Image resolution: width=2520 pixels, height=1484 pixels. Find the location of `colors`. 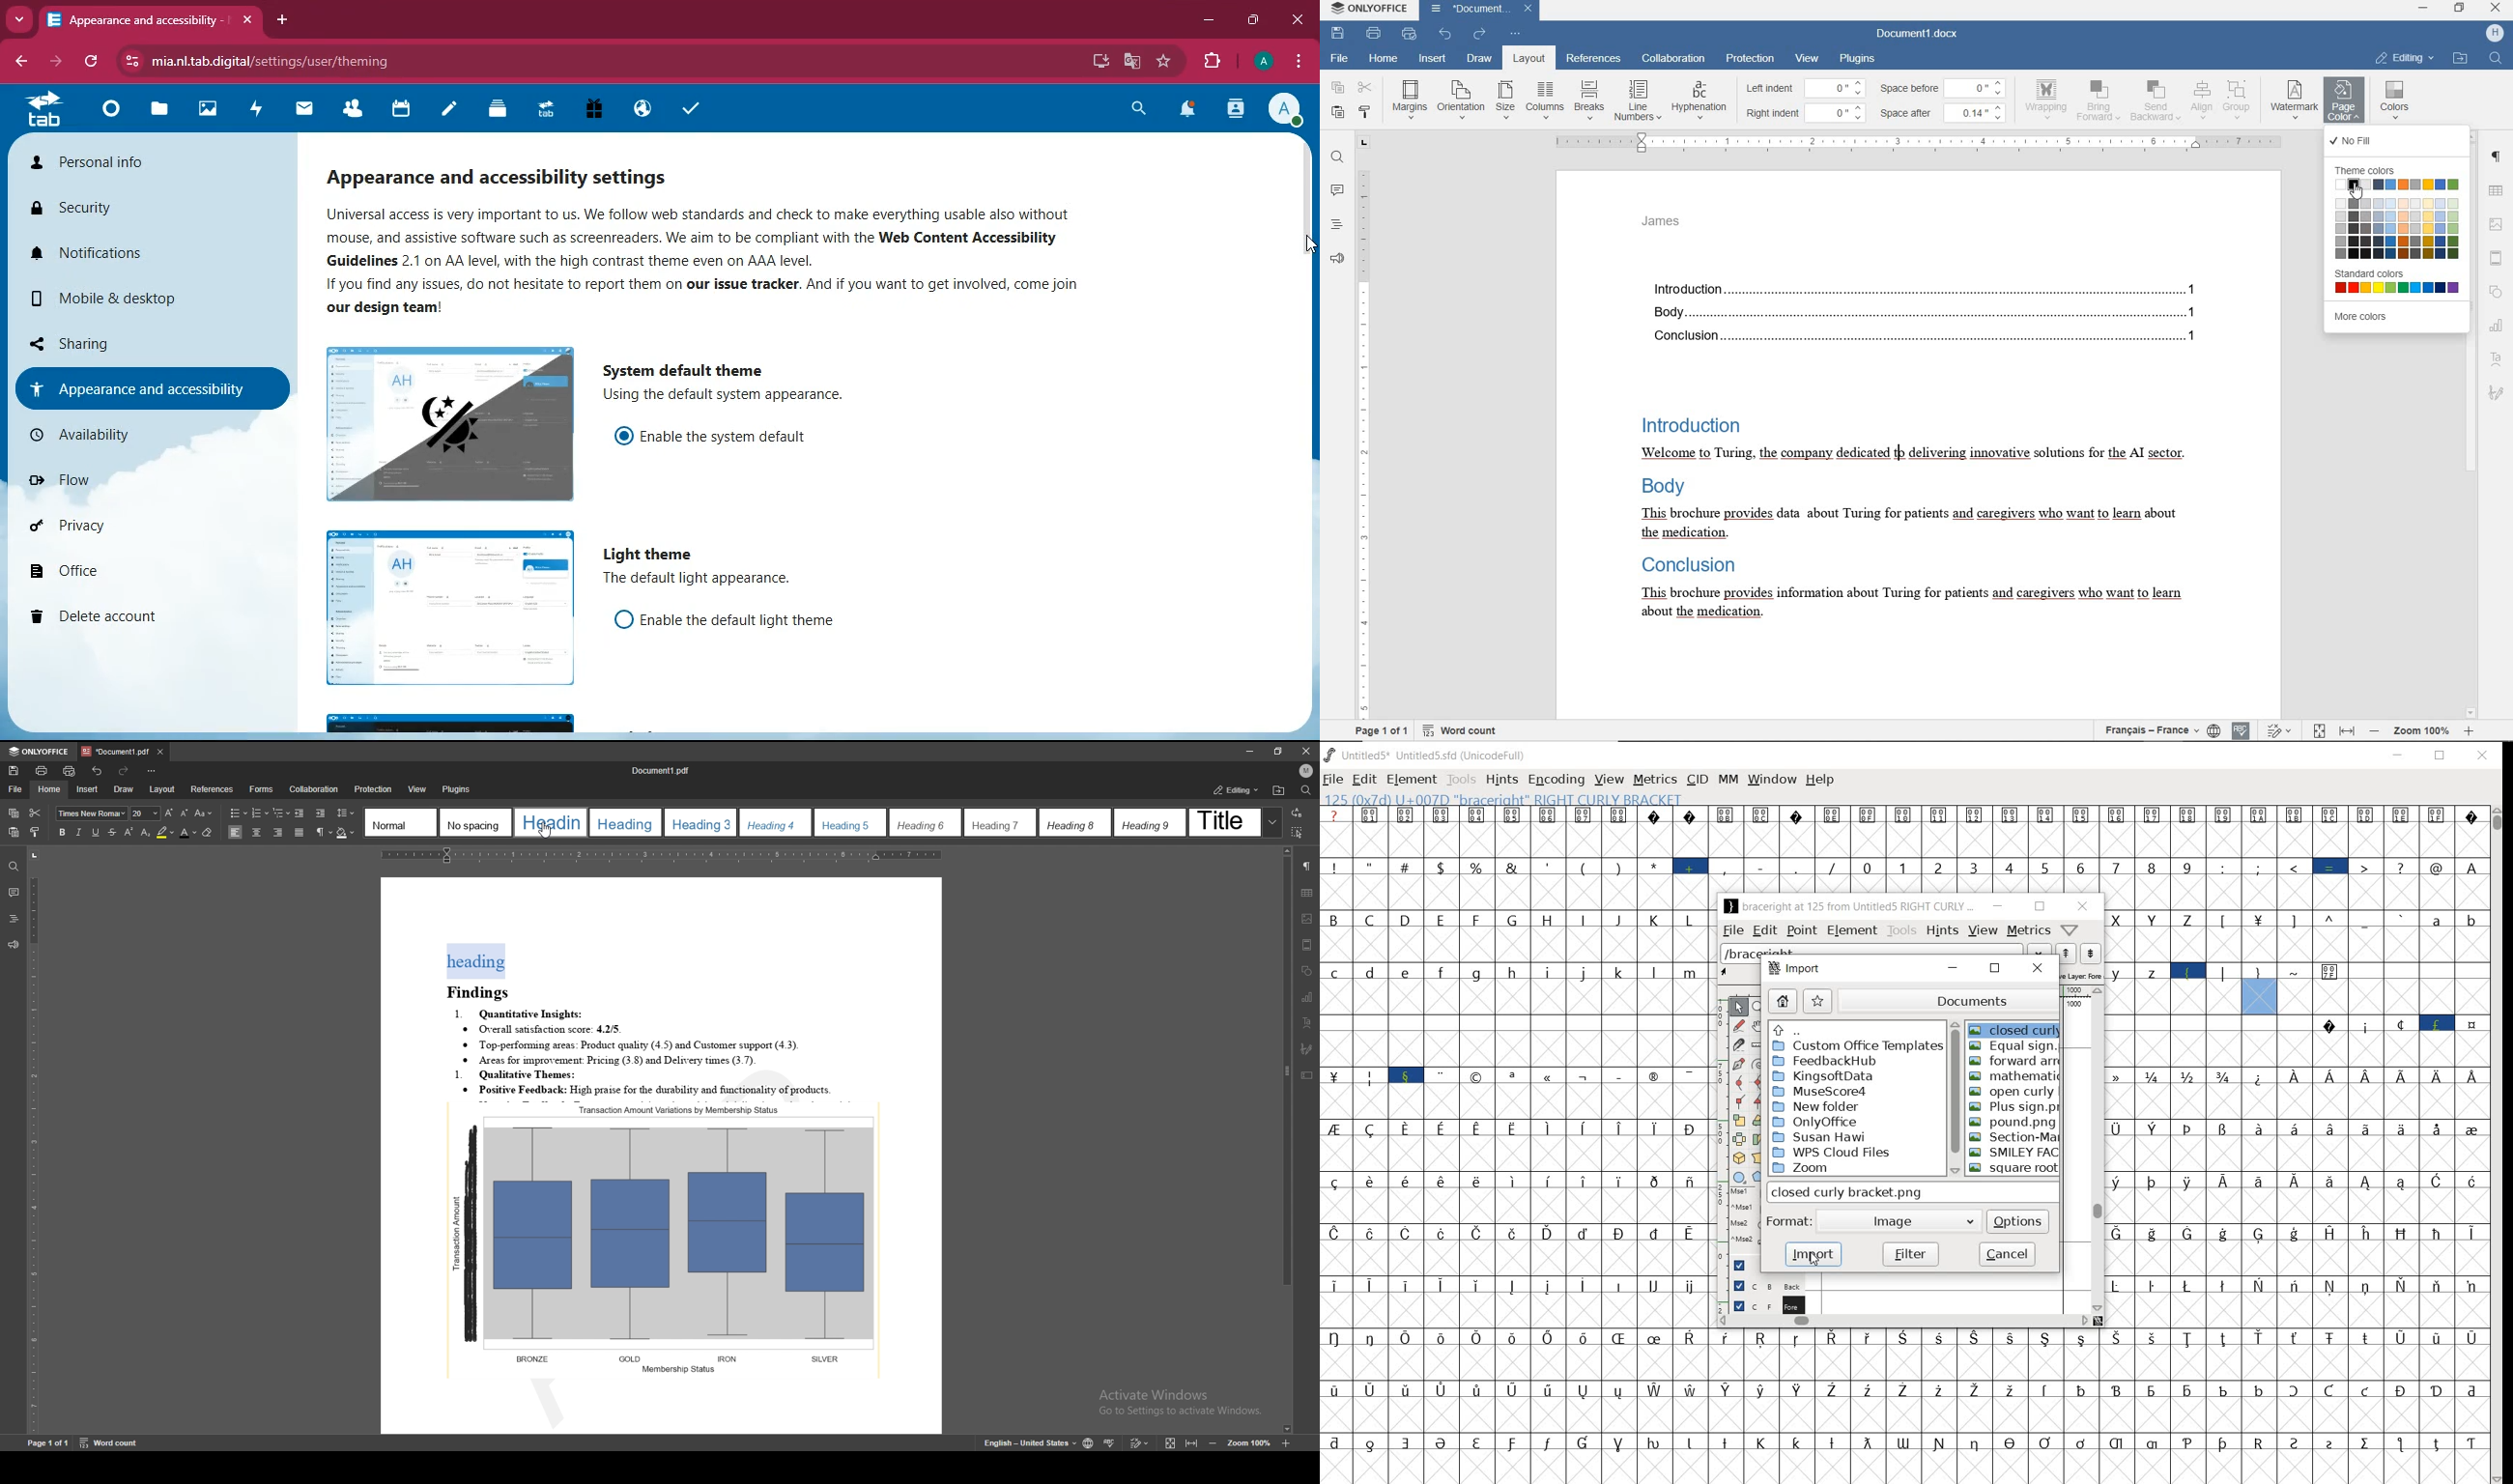

colors is located at coordinates (2396, 104).